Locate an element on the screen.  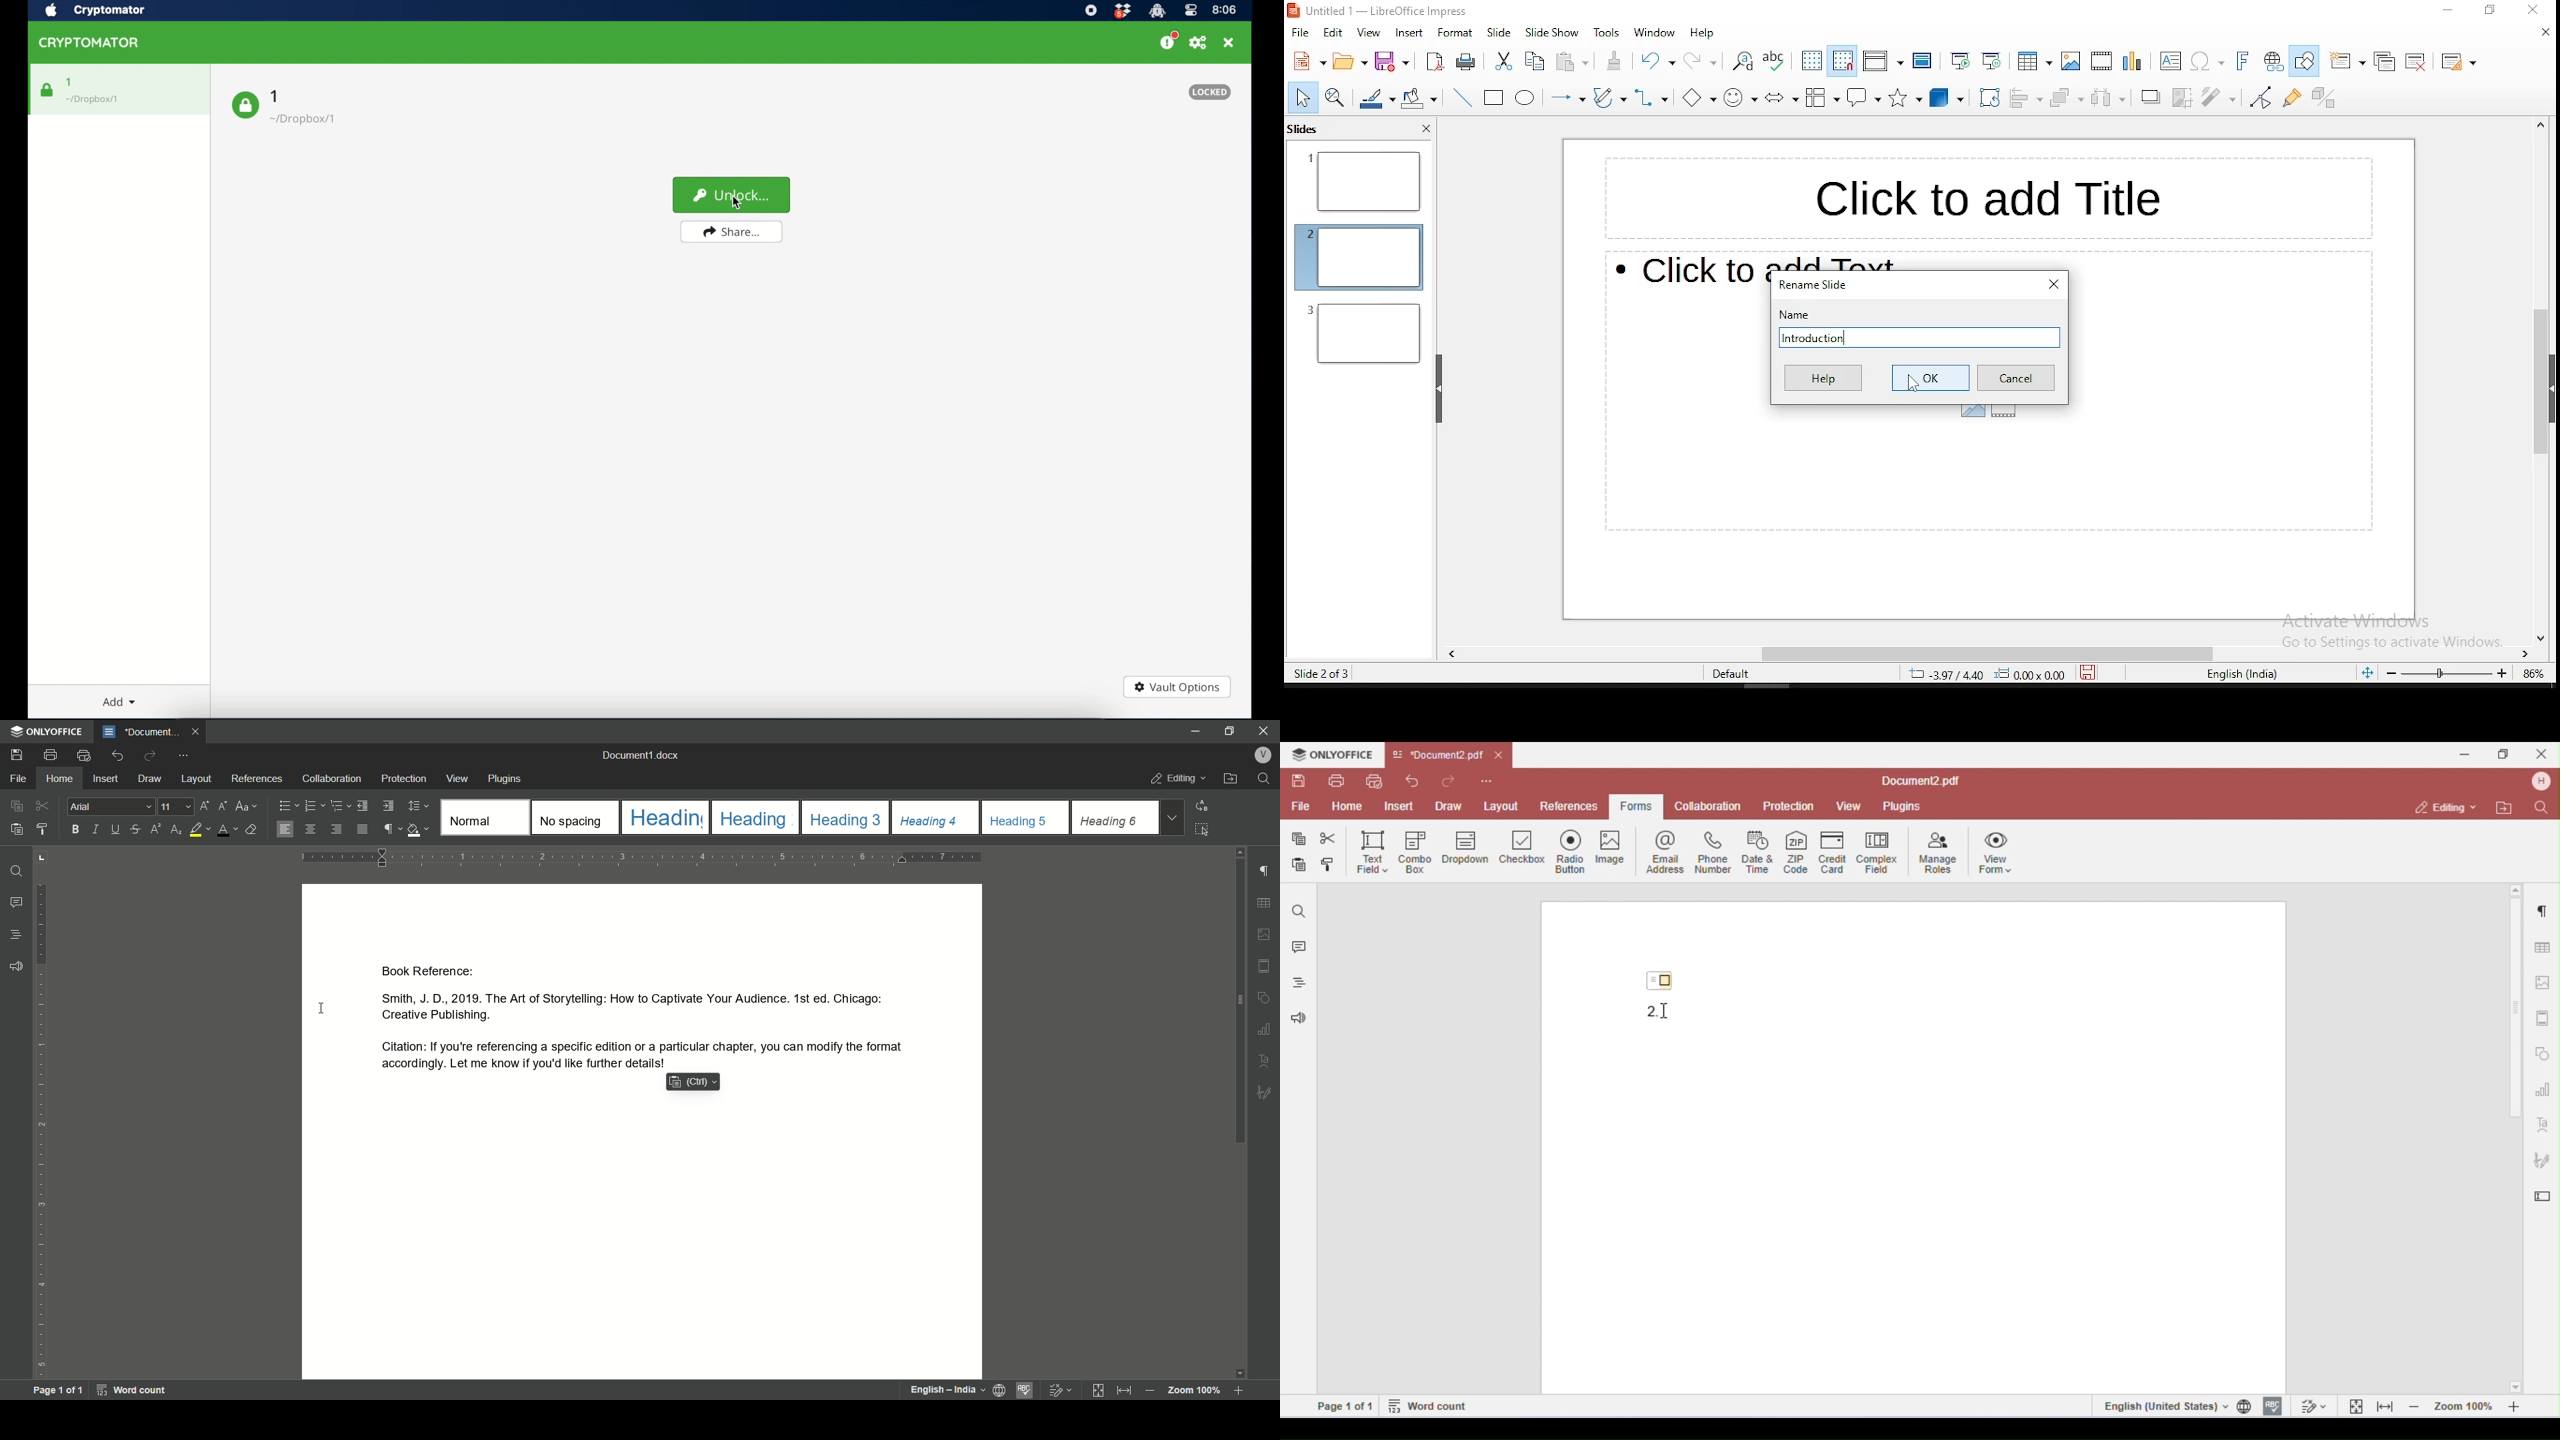
roll is located at coordinates (1241, 853).